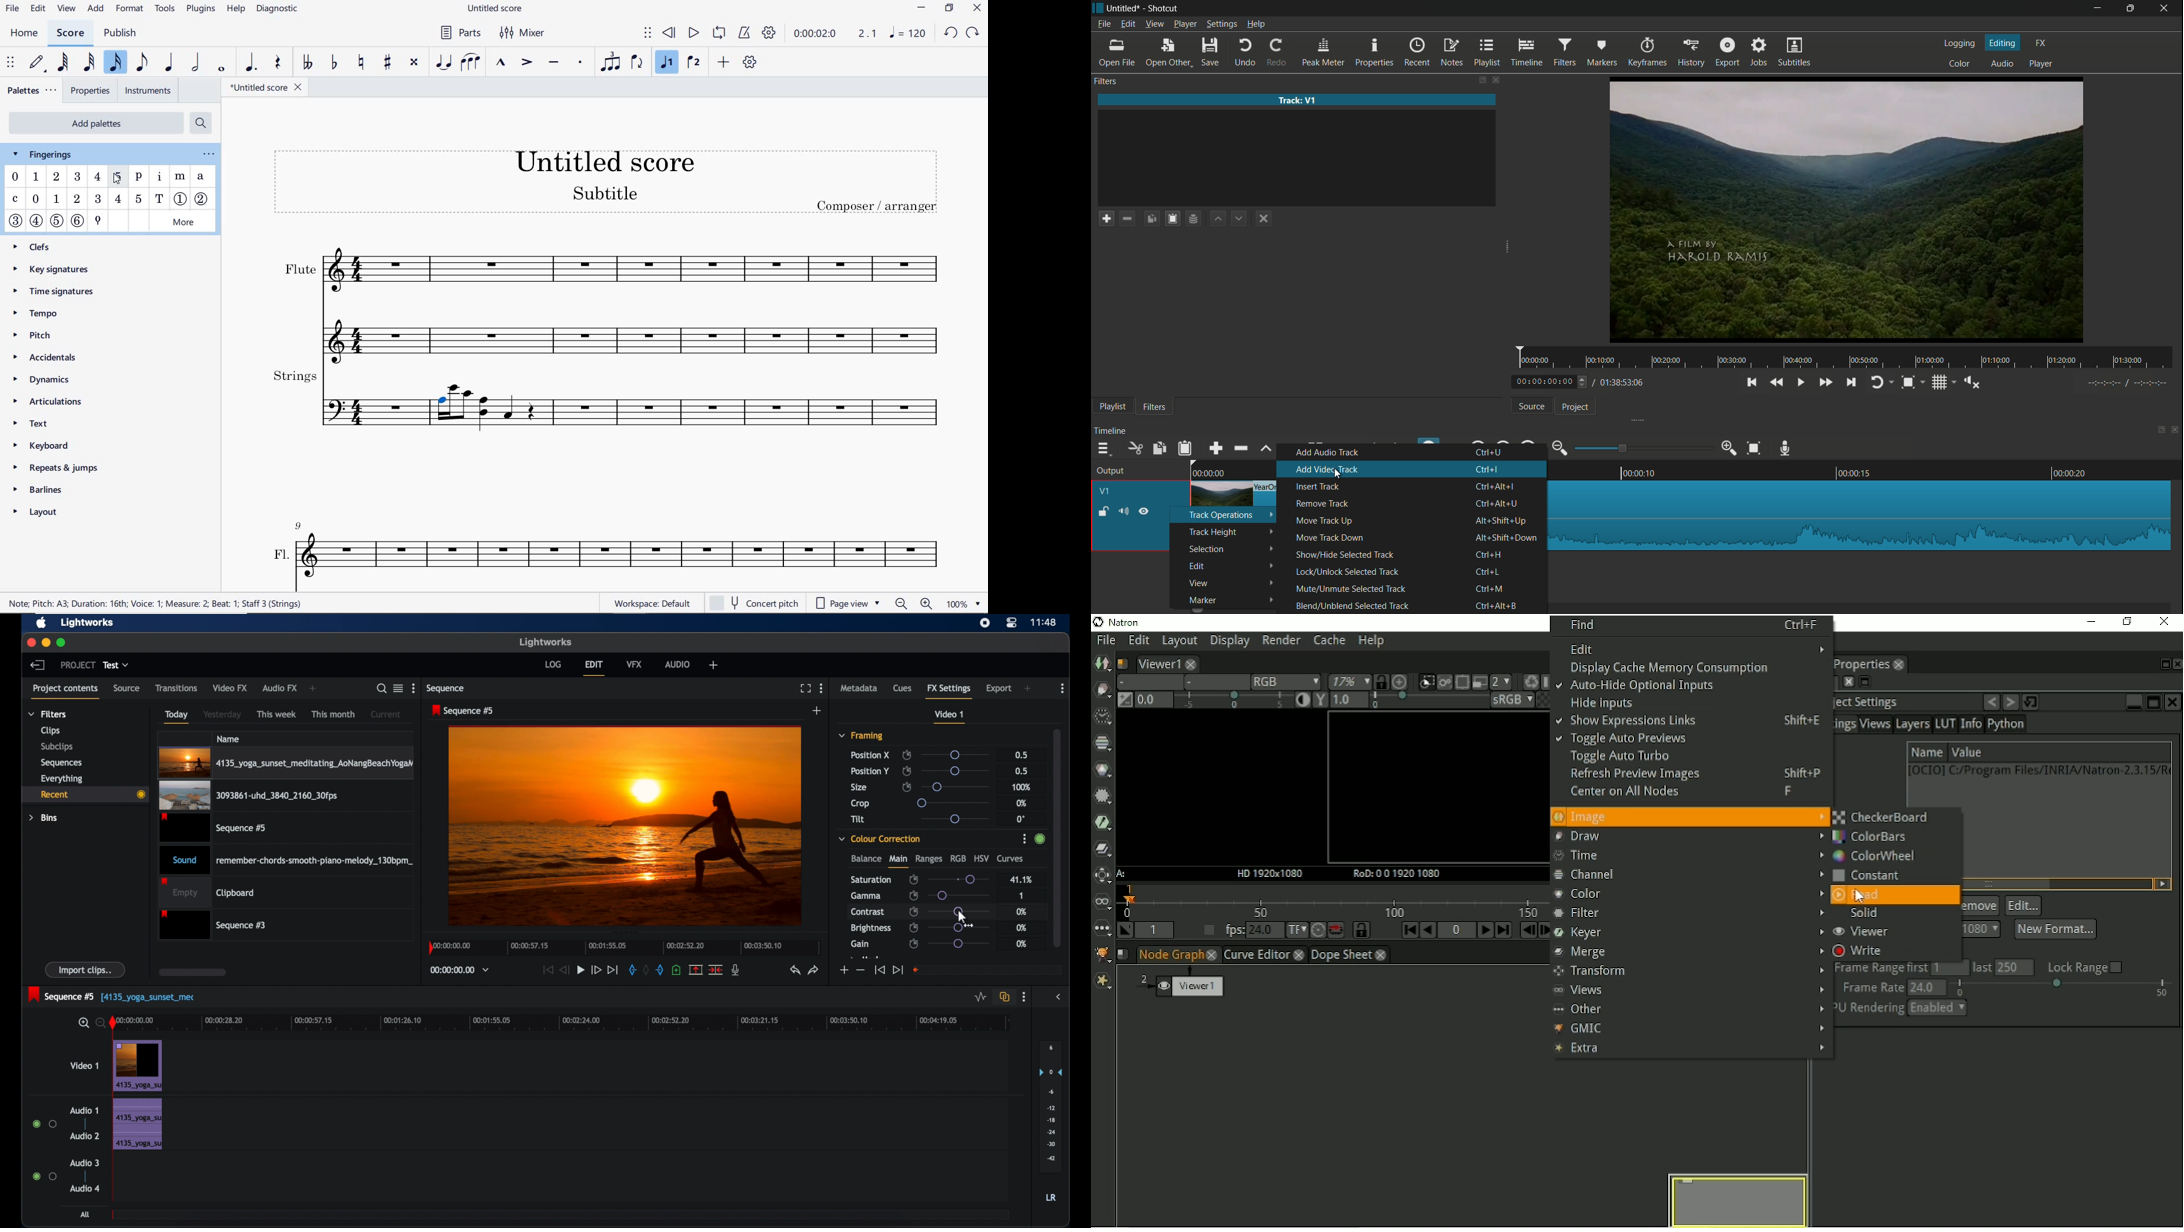 This screenshot has height=1232, width=2184. What do you see at coordinates (1210, 53) in the screenshot?
I see `save` at bounding box center [1210, 53].